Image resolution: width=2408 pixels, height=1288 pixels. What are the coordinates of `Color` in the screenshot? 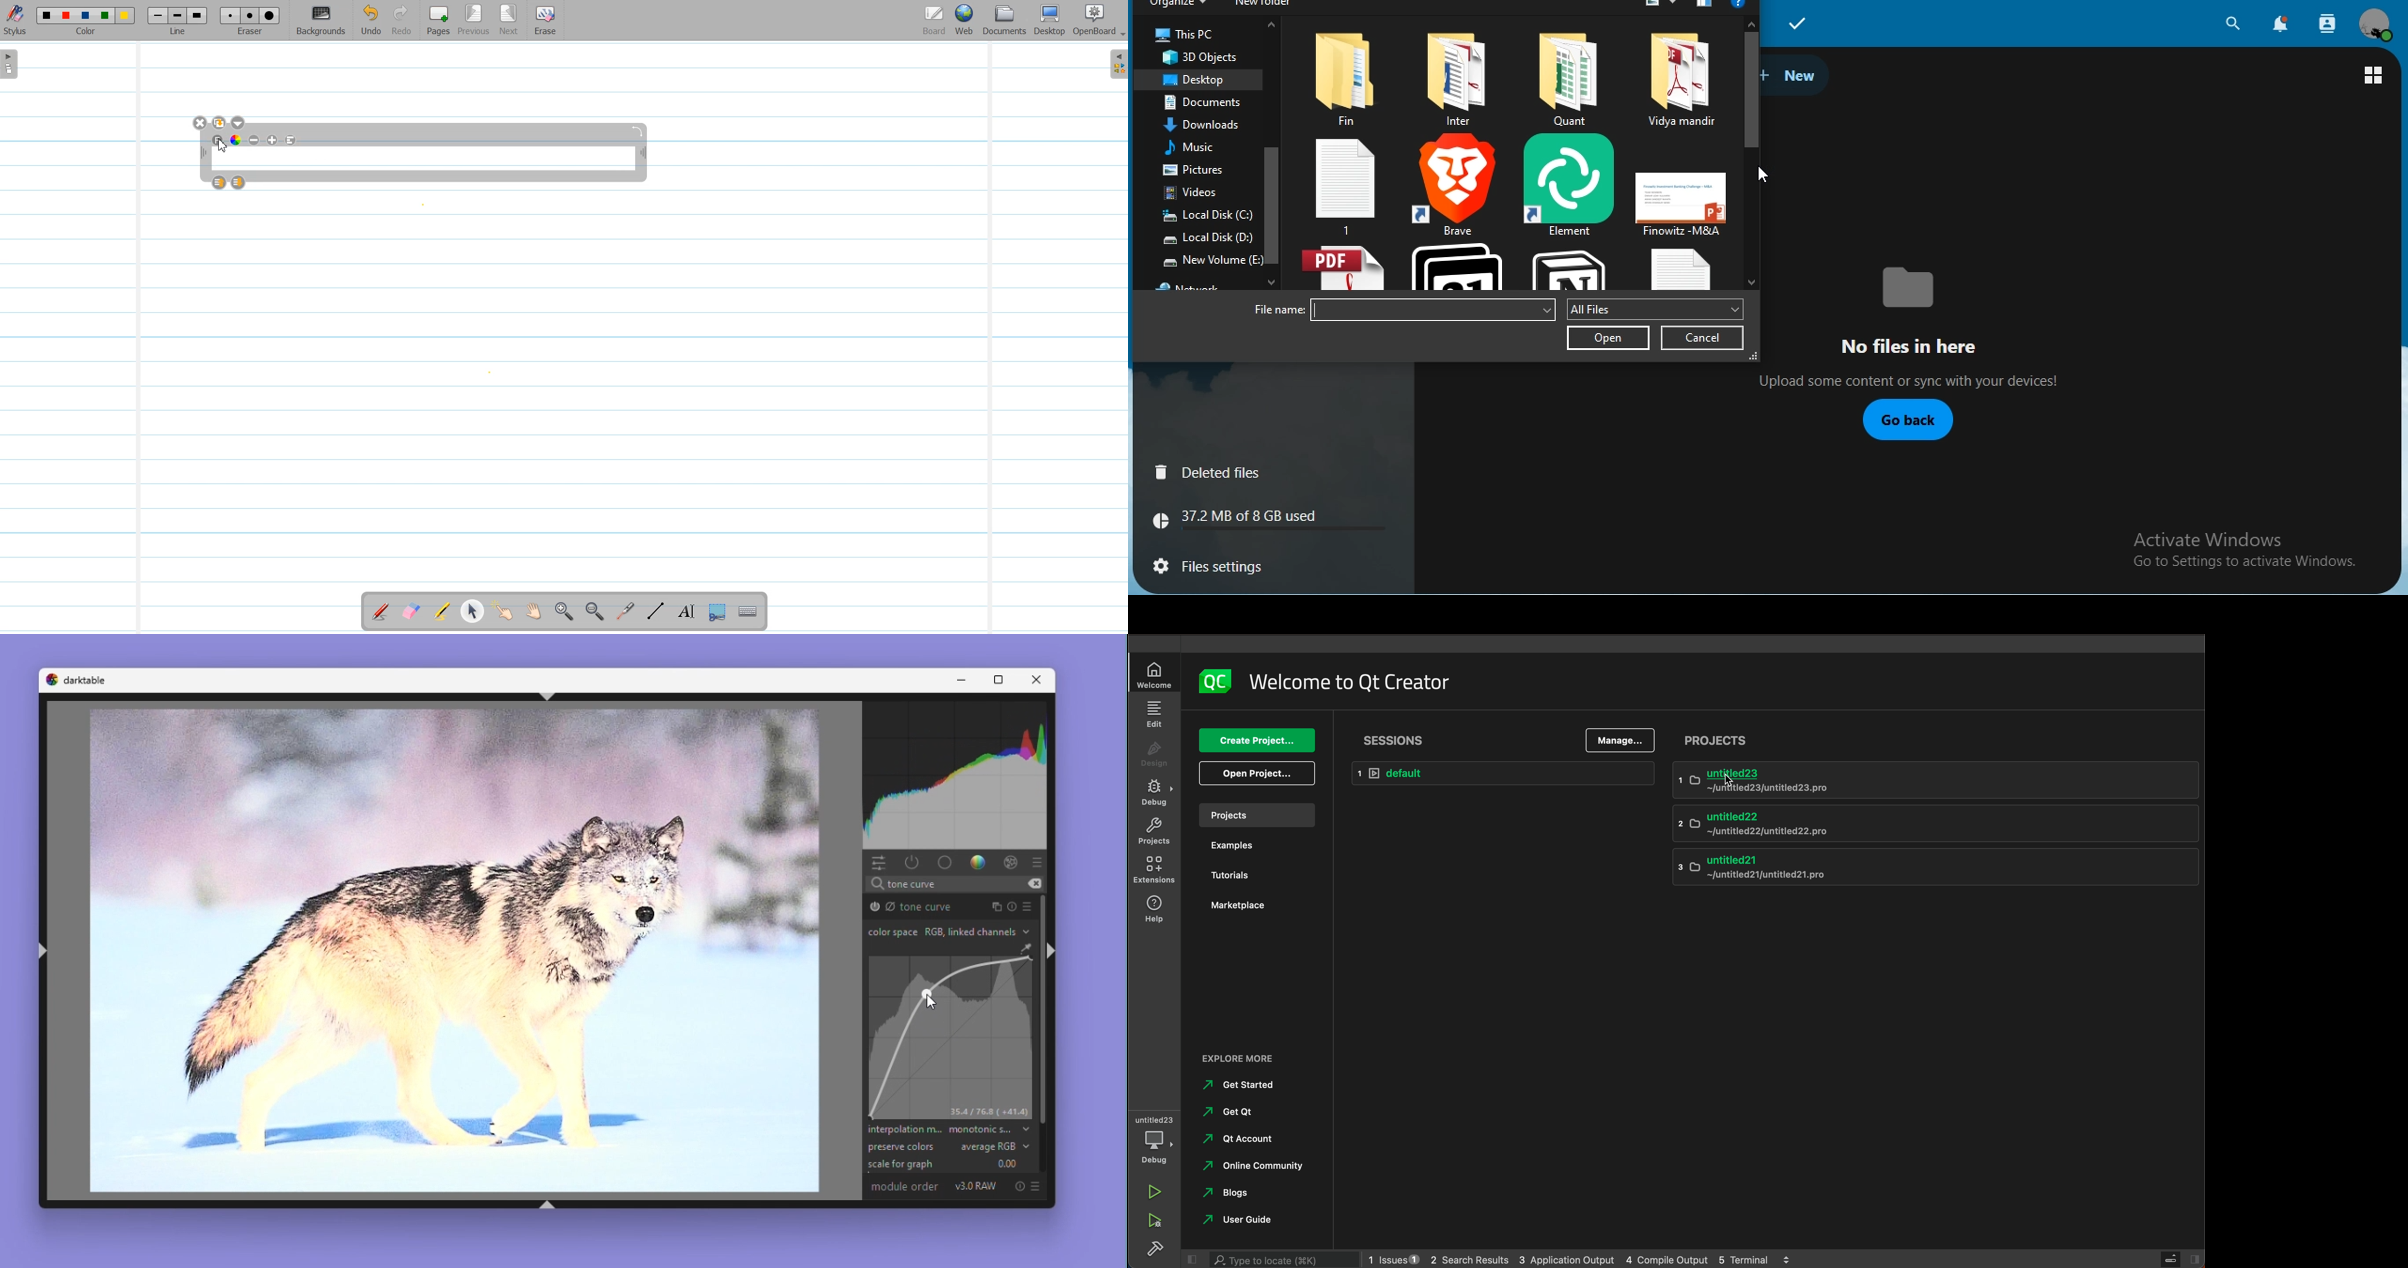 It's located at (978, 864).